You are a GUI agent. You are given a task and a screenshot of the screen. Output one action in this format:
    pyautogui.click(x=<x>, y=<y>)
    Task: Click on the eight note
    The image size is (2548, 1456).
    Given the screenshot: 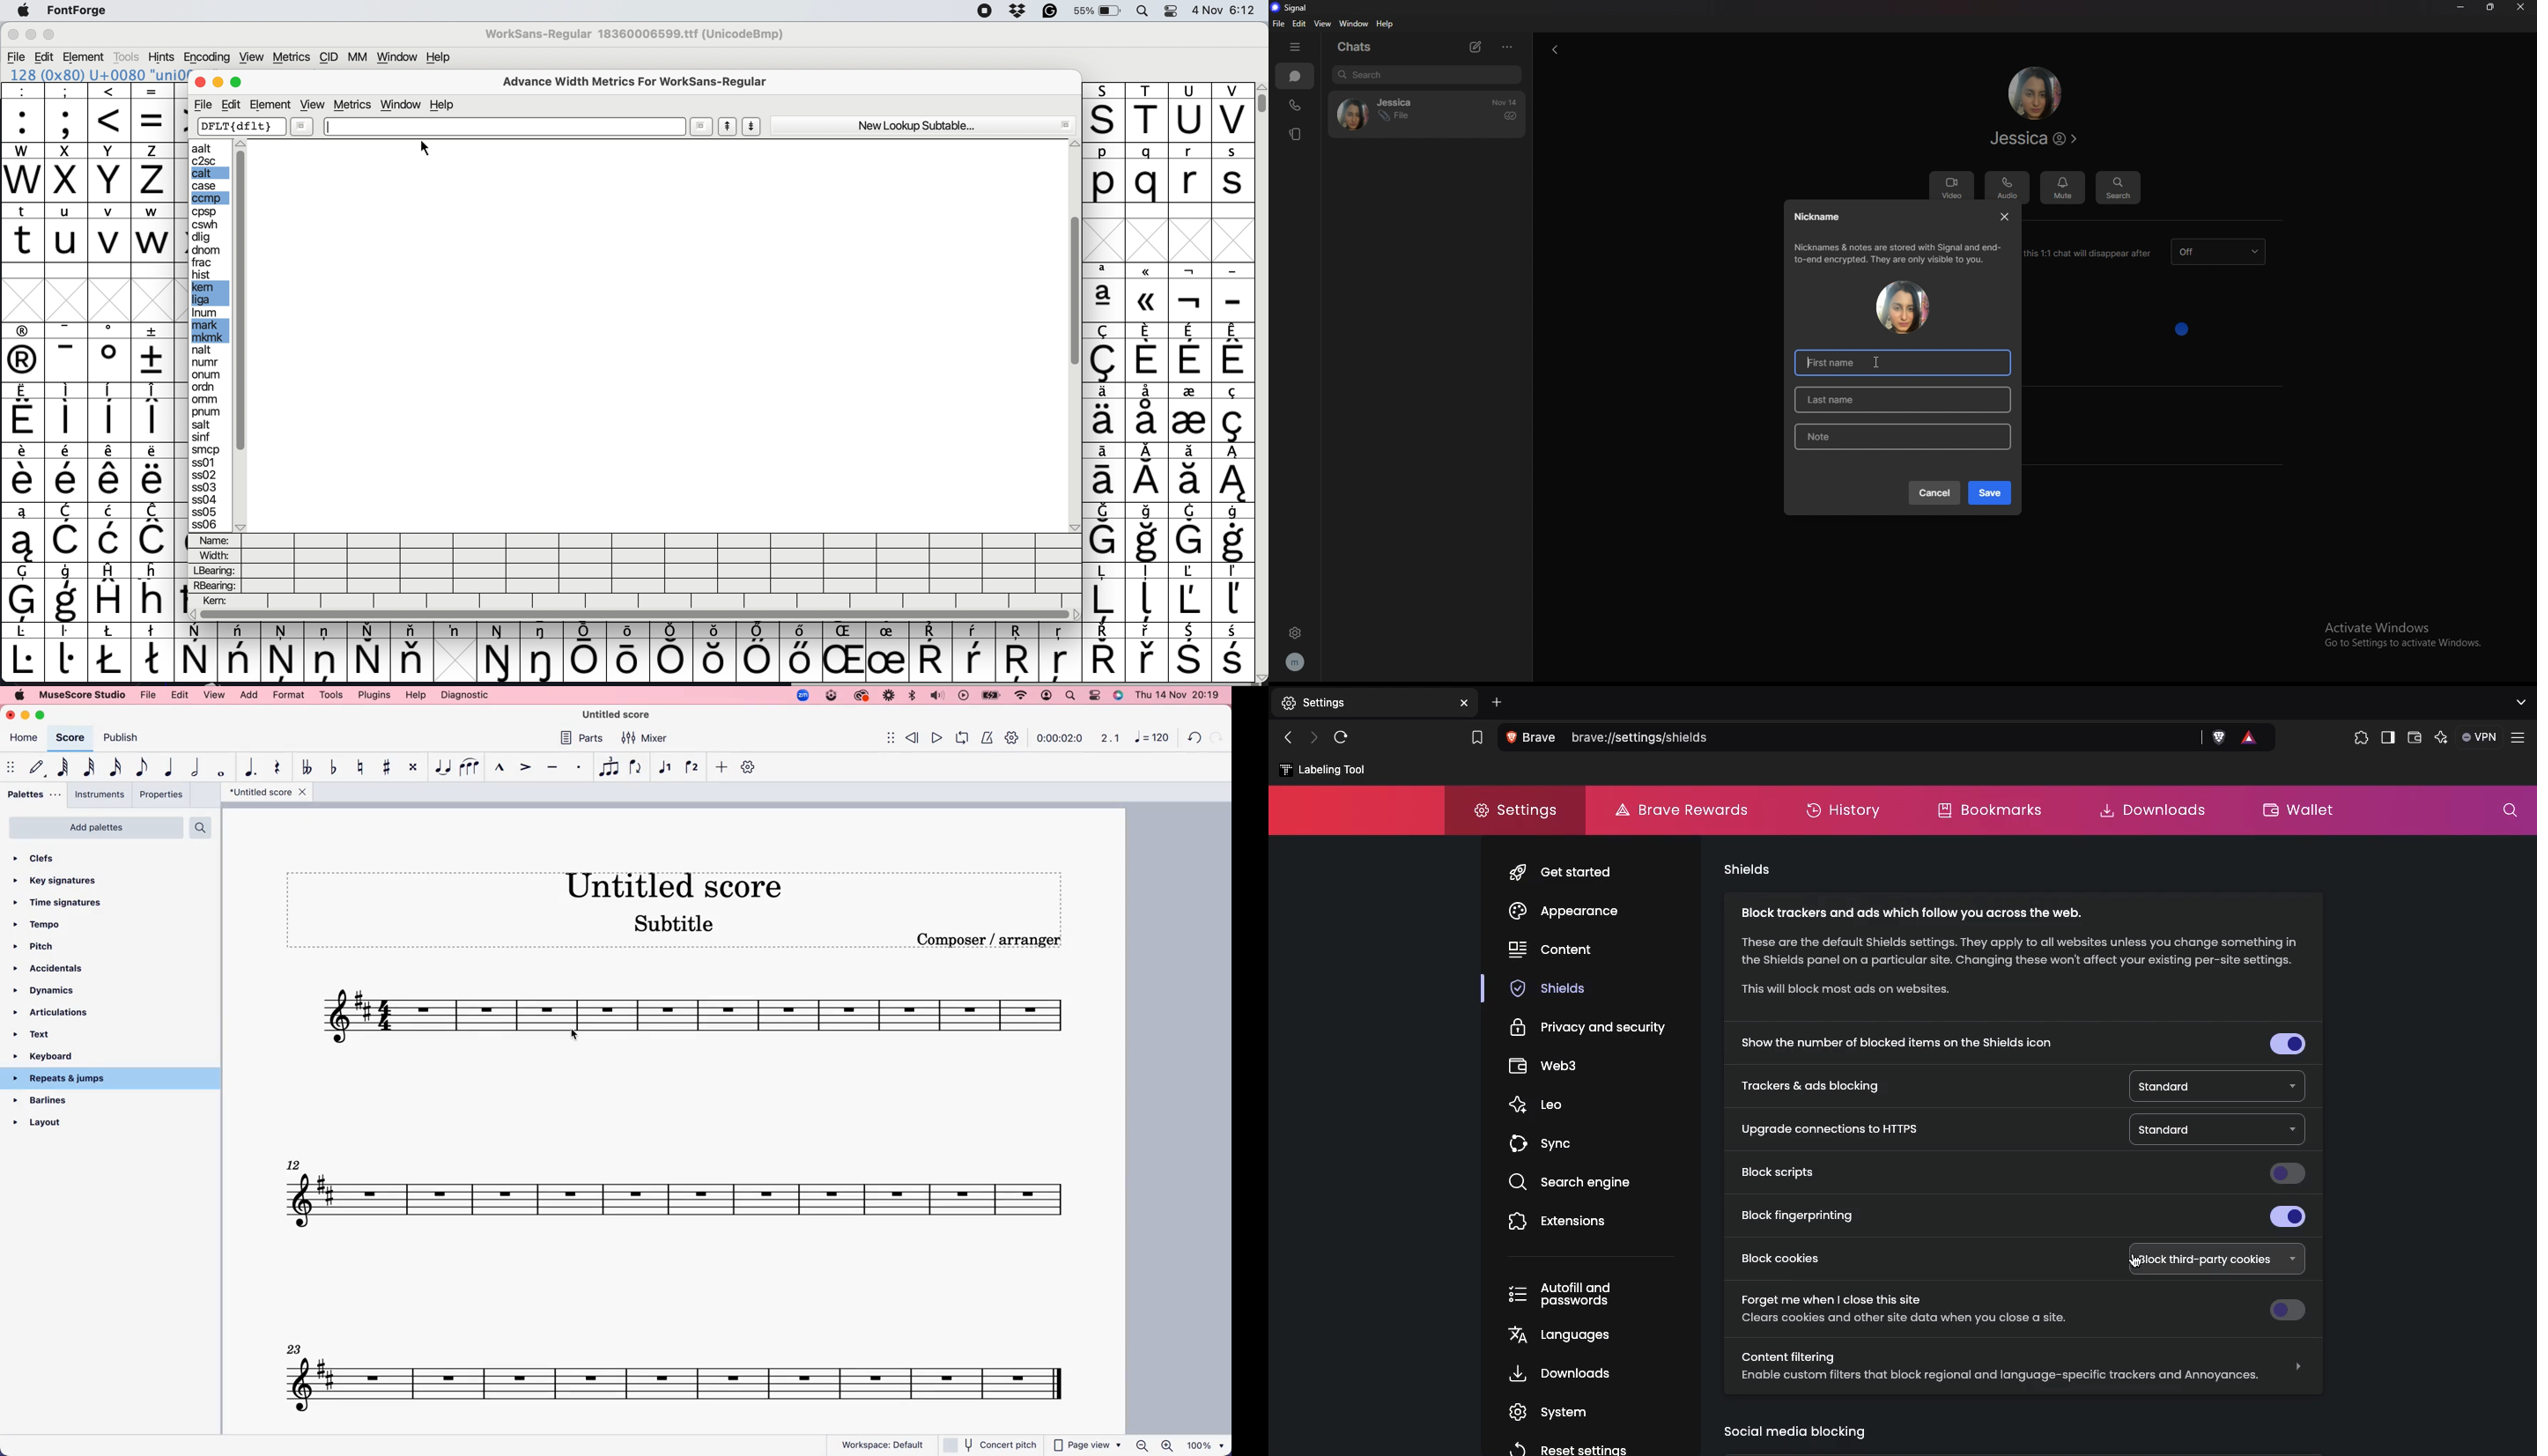 What is the action you would take?
    pyautogui.click(x=142, y=768)
    